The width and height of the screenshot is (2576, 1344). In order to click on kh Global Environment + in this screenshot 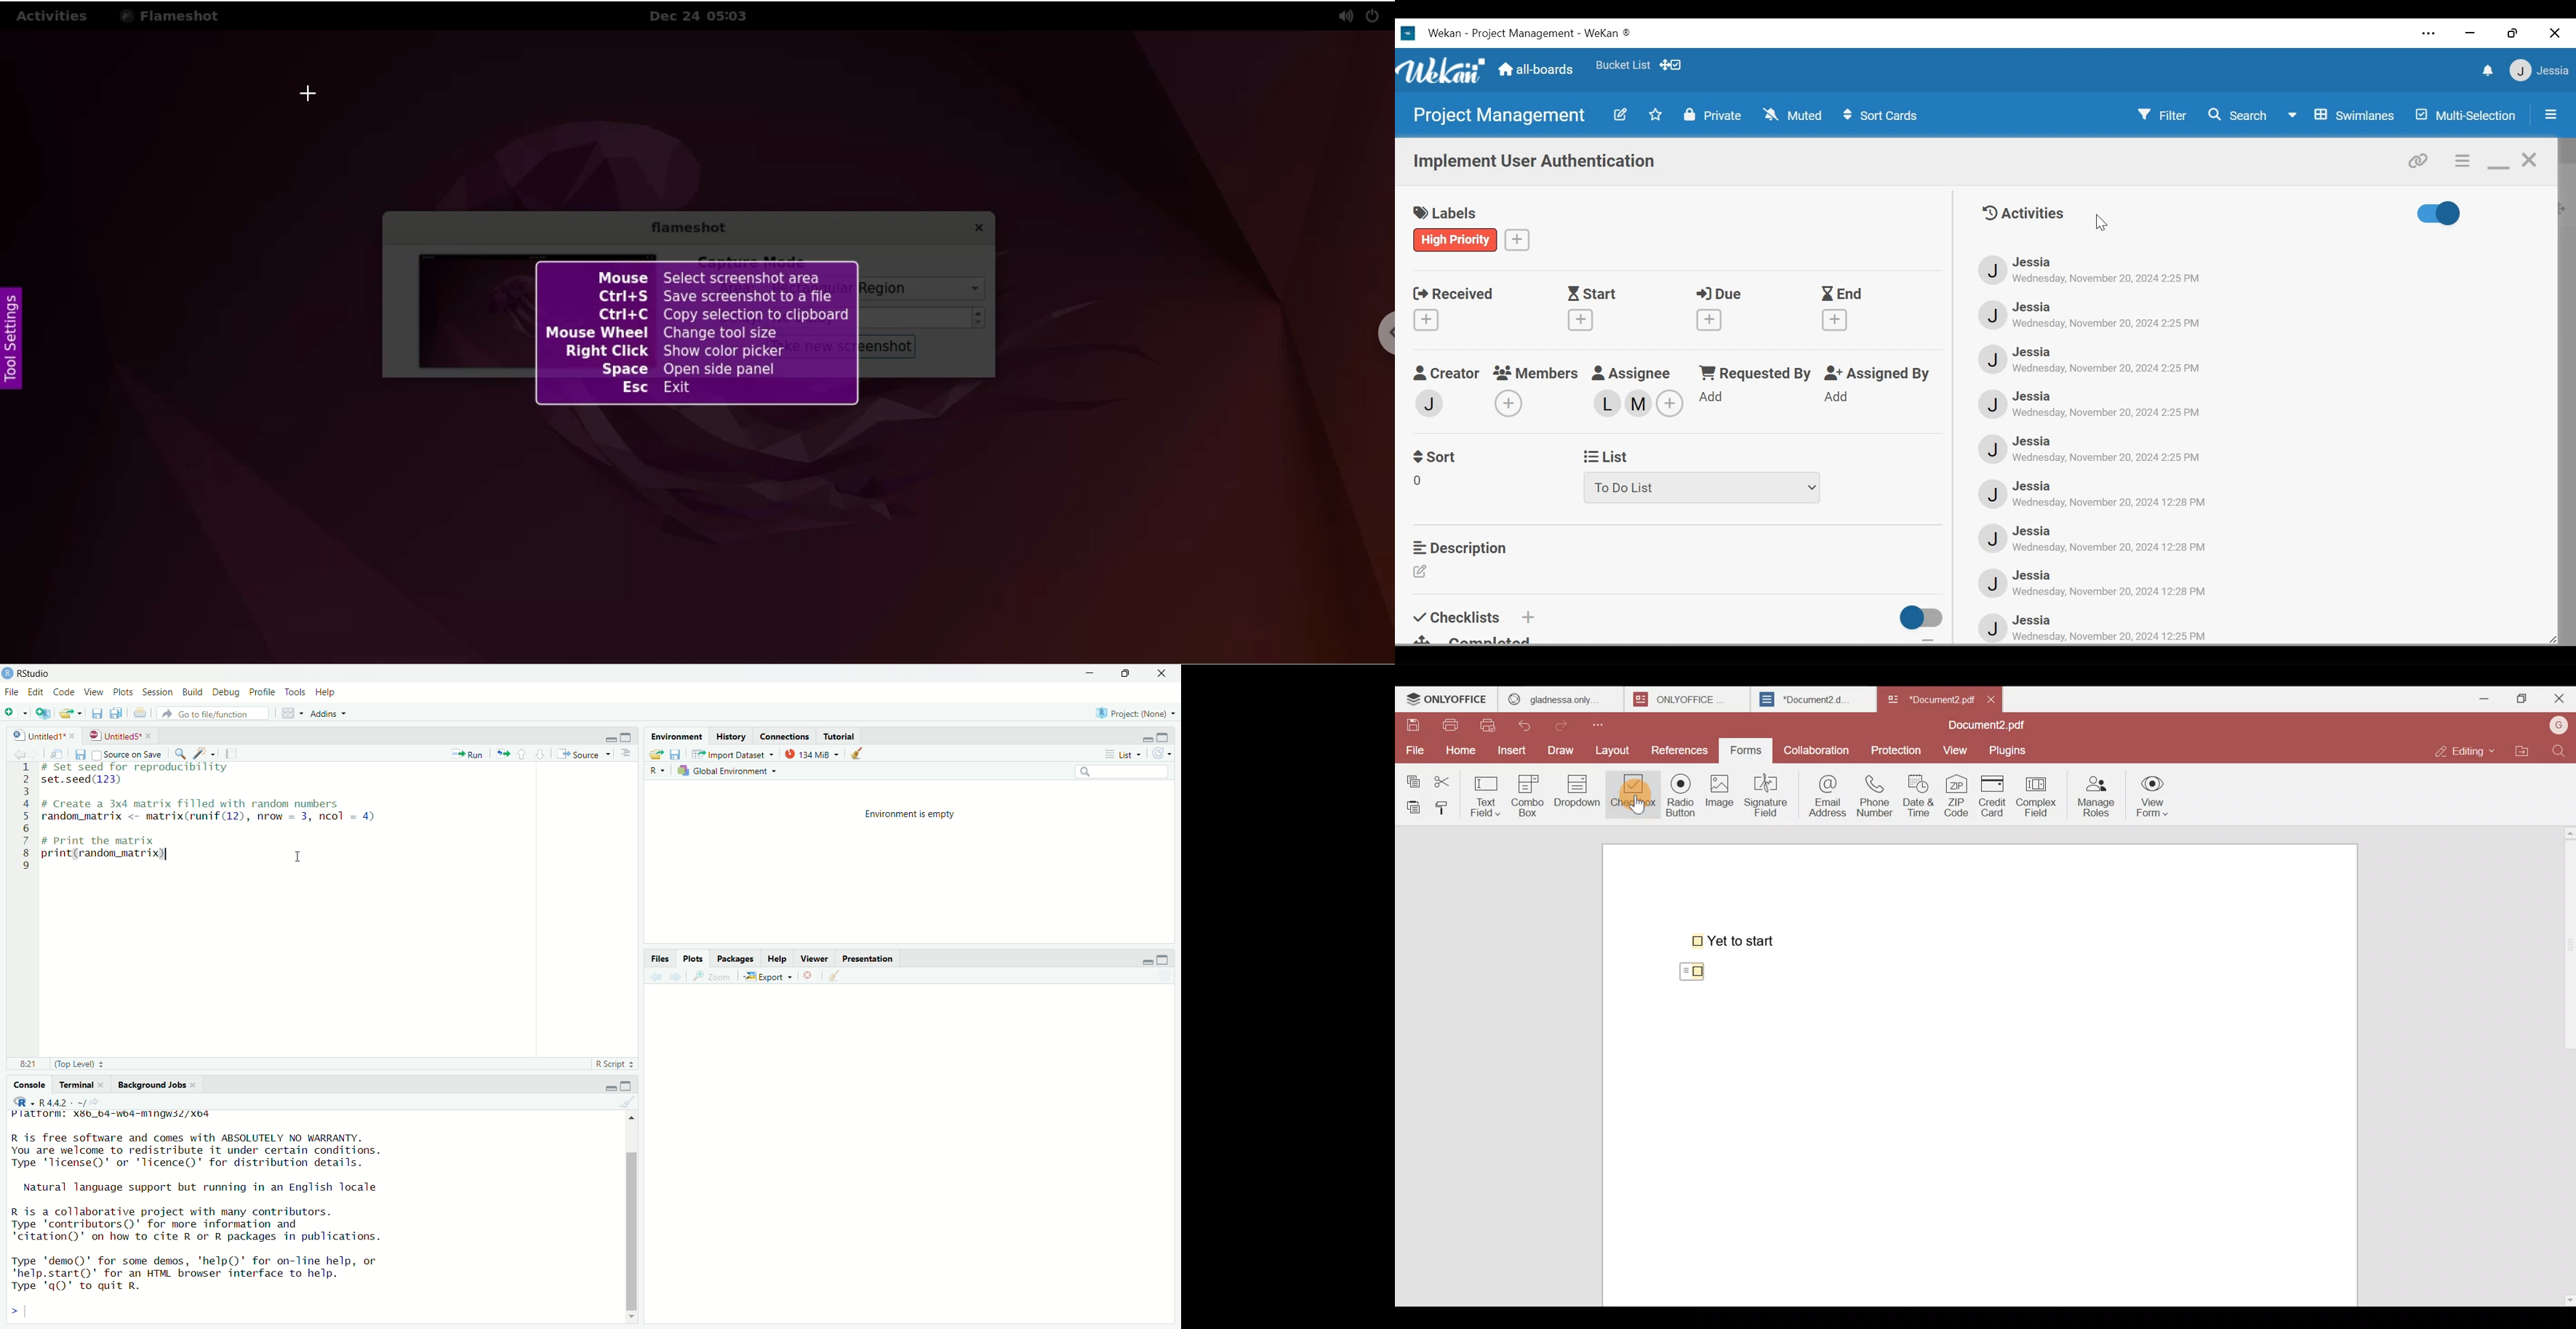, I will do `click(729, 772)`.